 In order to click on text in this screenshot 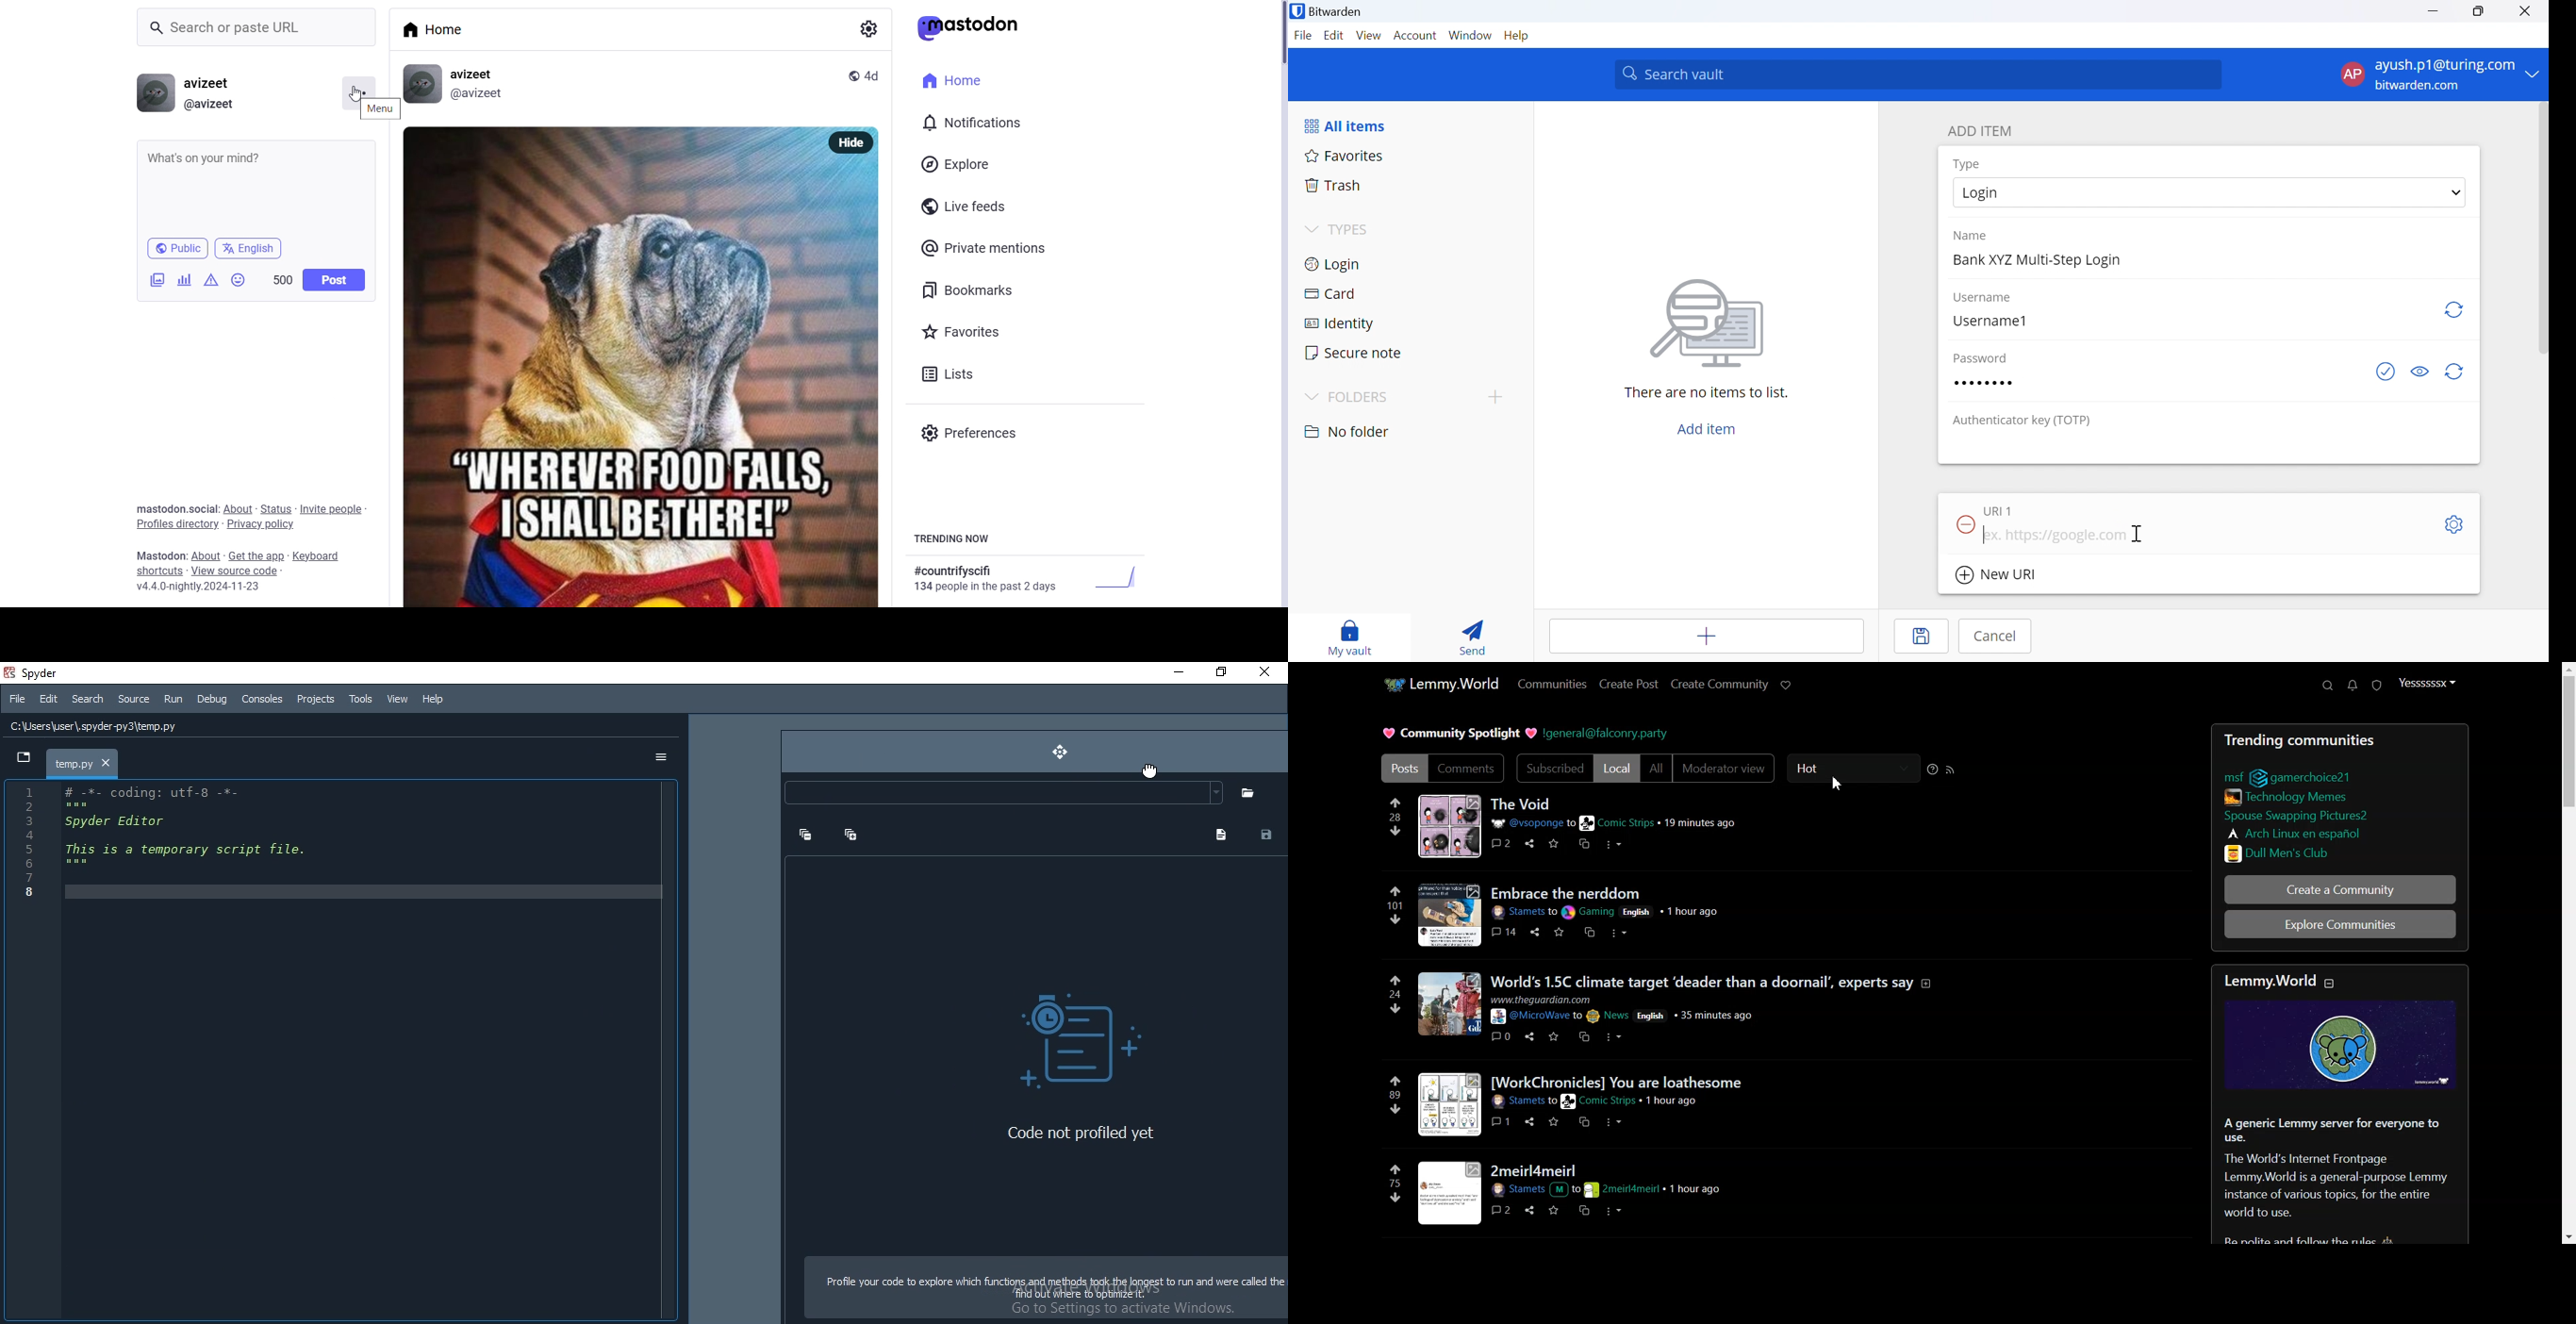, I will do `click(865, 28)`.